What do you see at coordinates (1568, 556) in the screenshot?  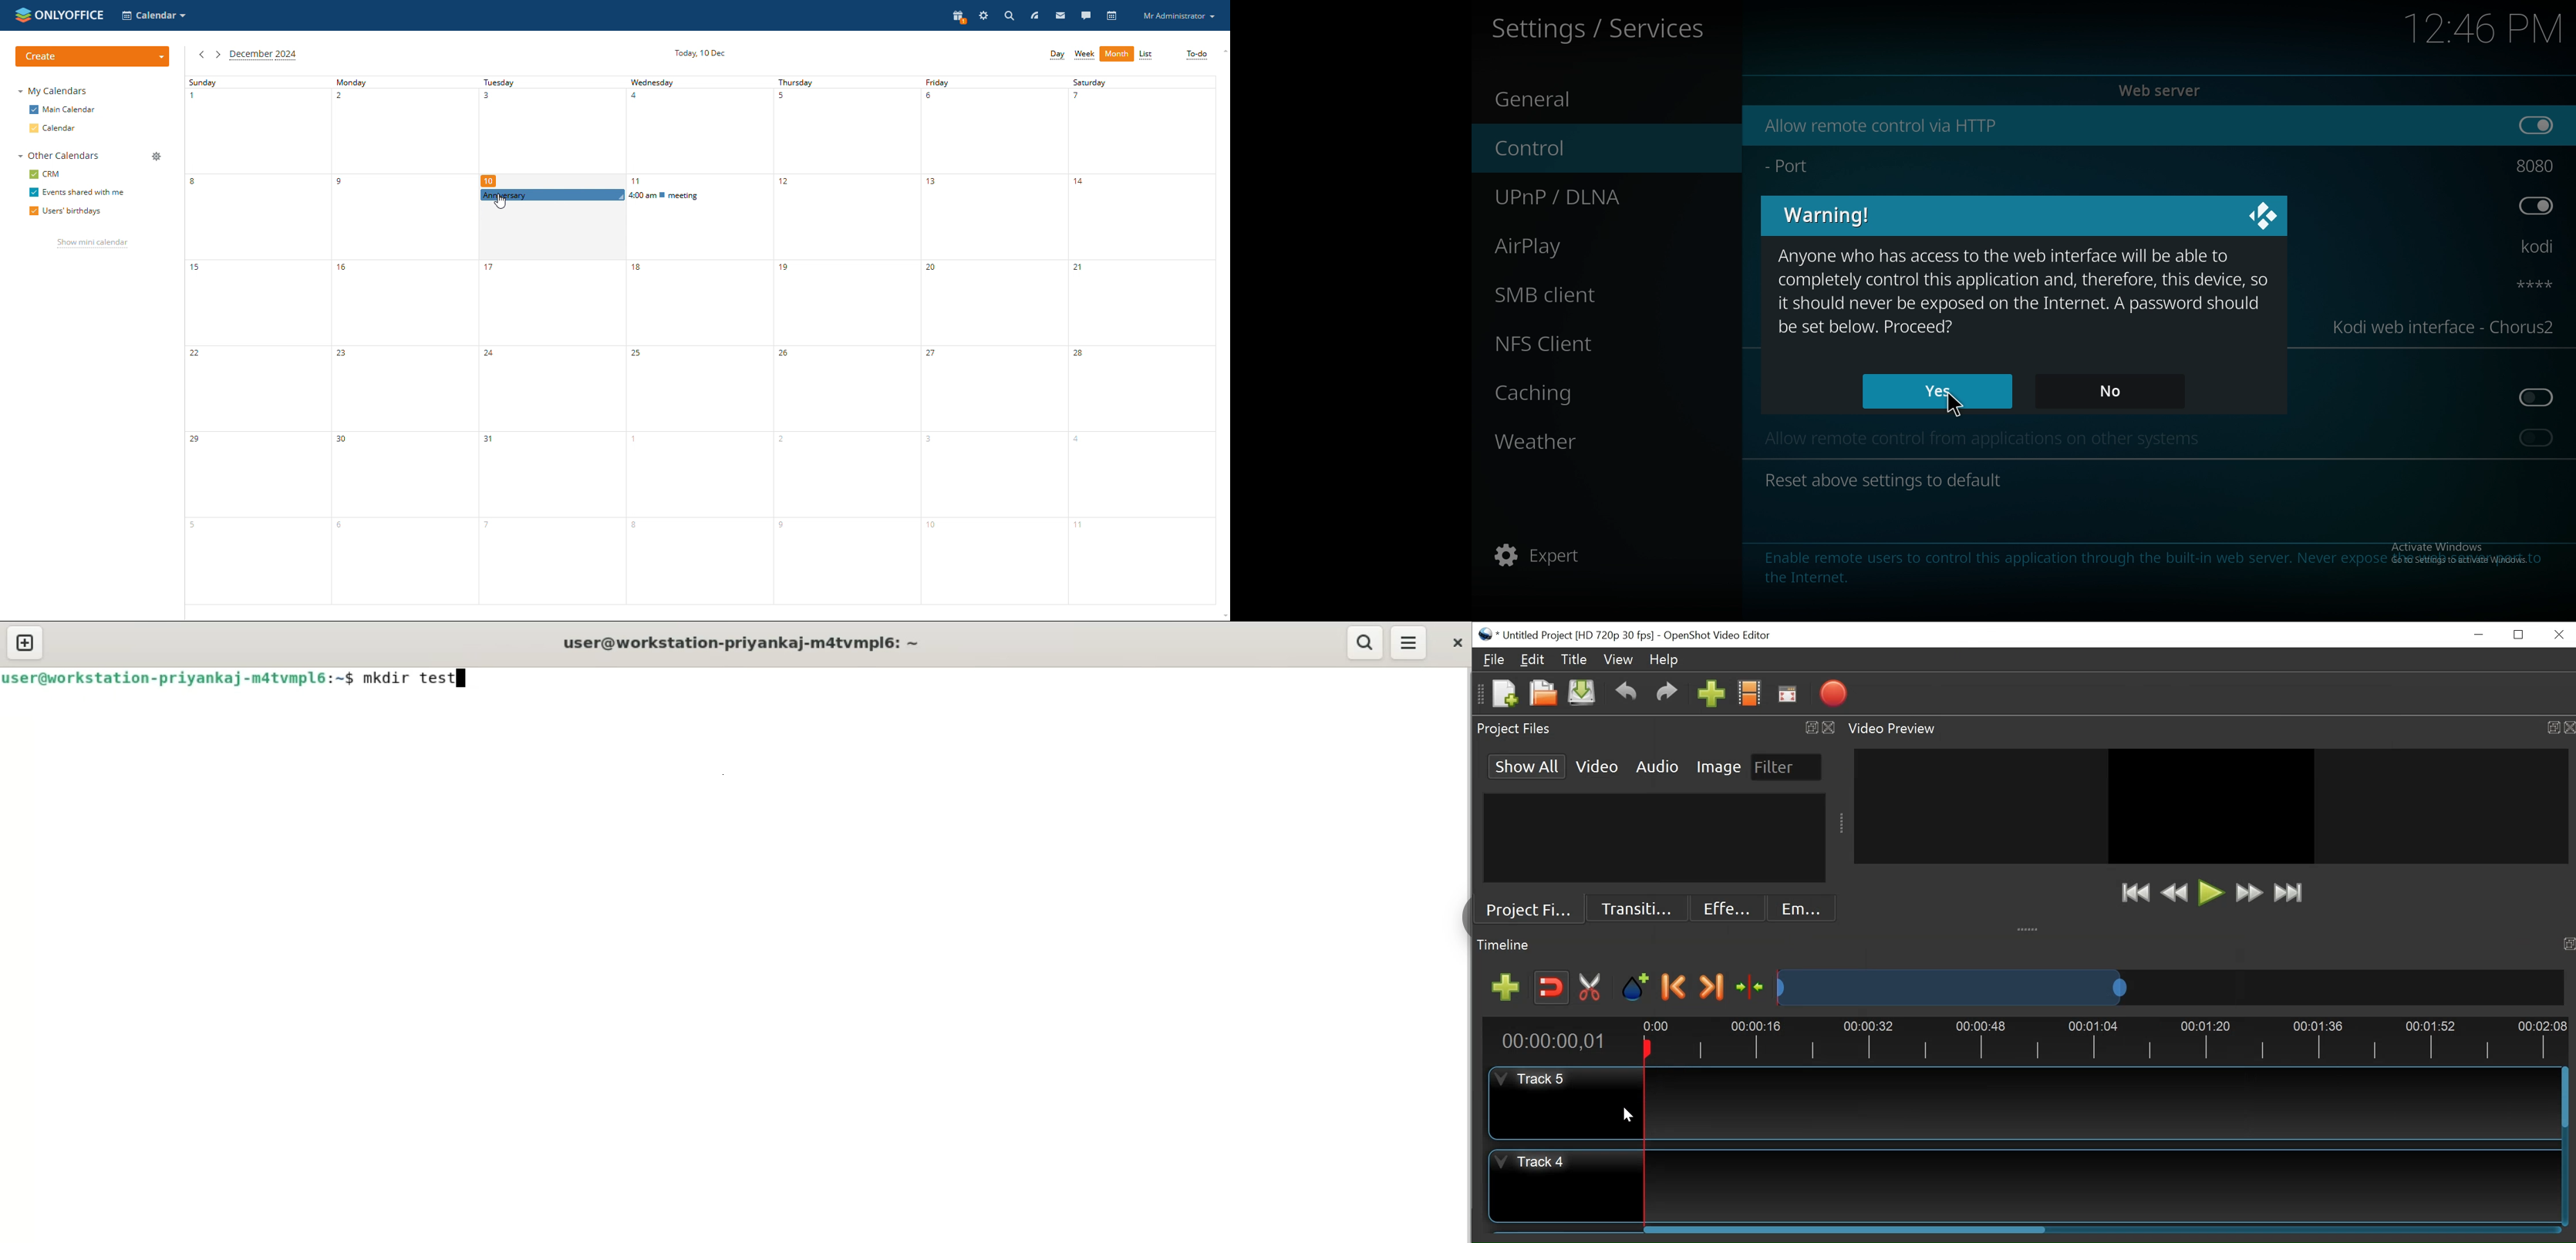 I see `expert` at bounding box center [1568, 556].